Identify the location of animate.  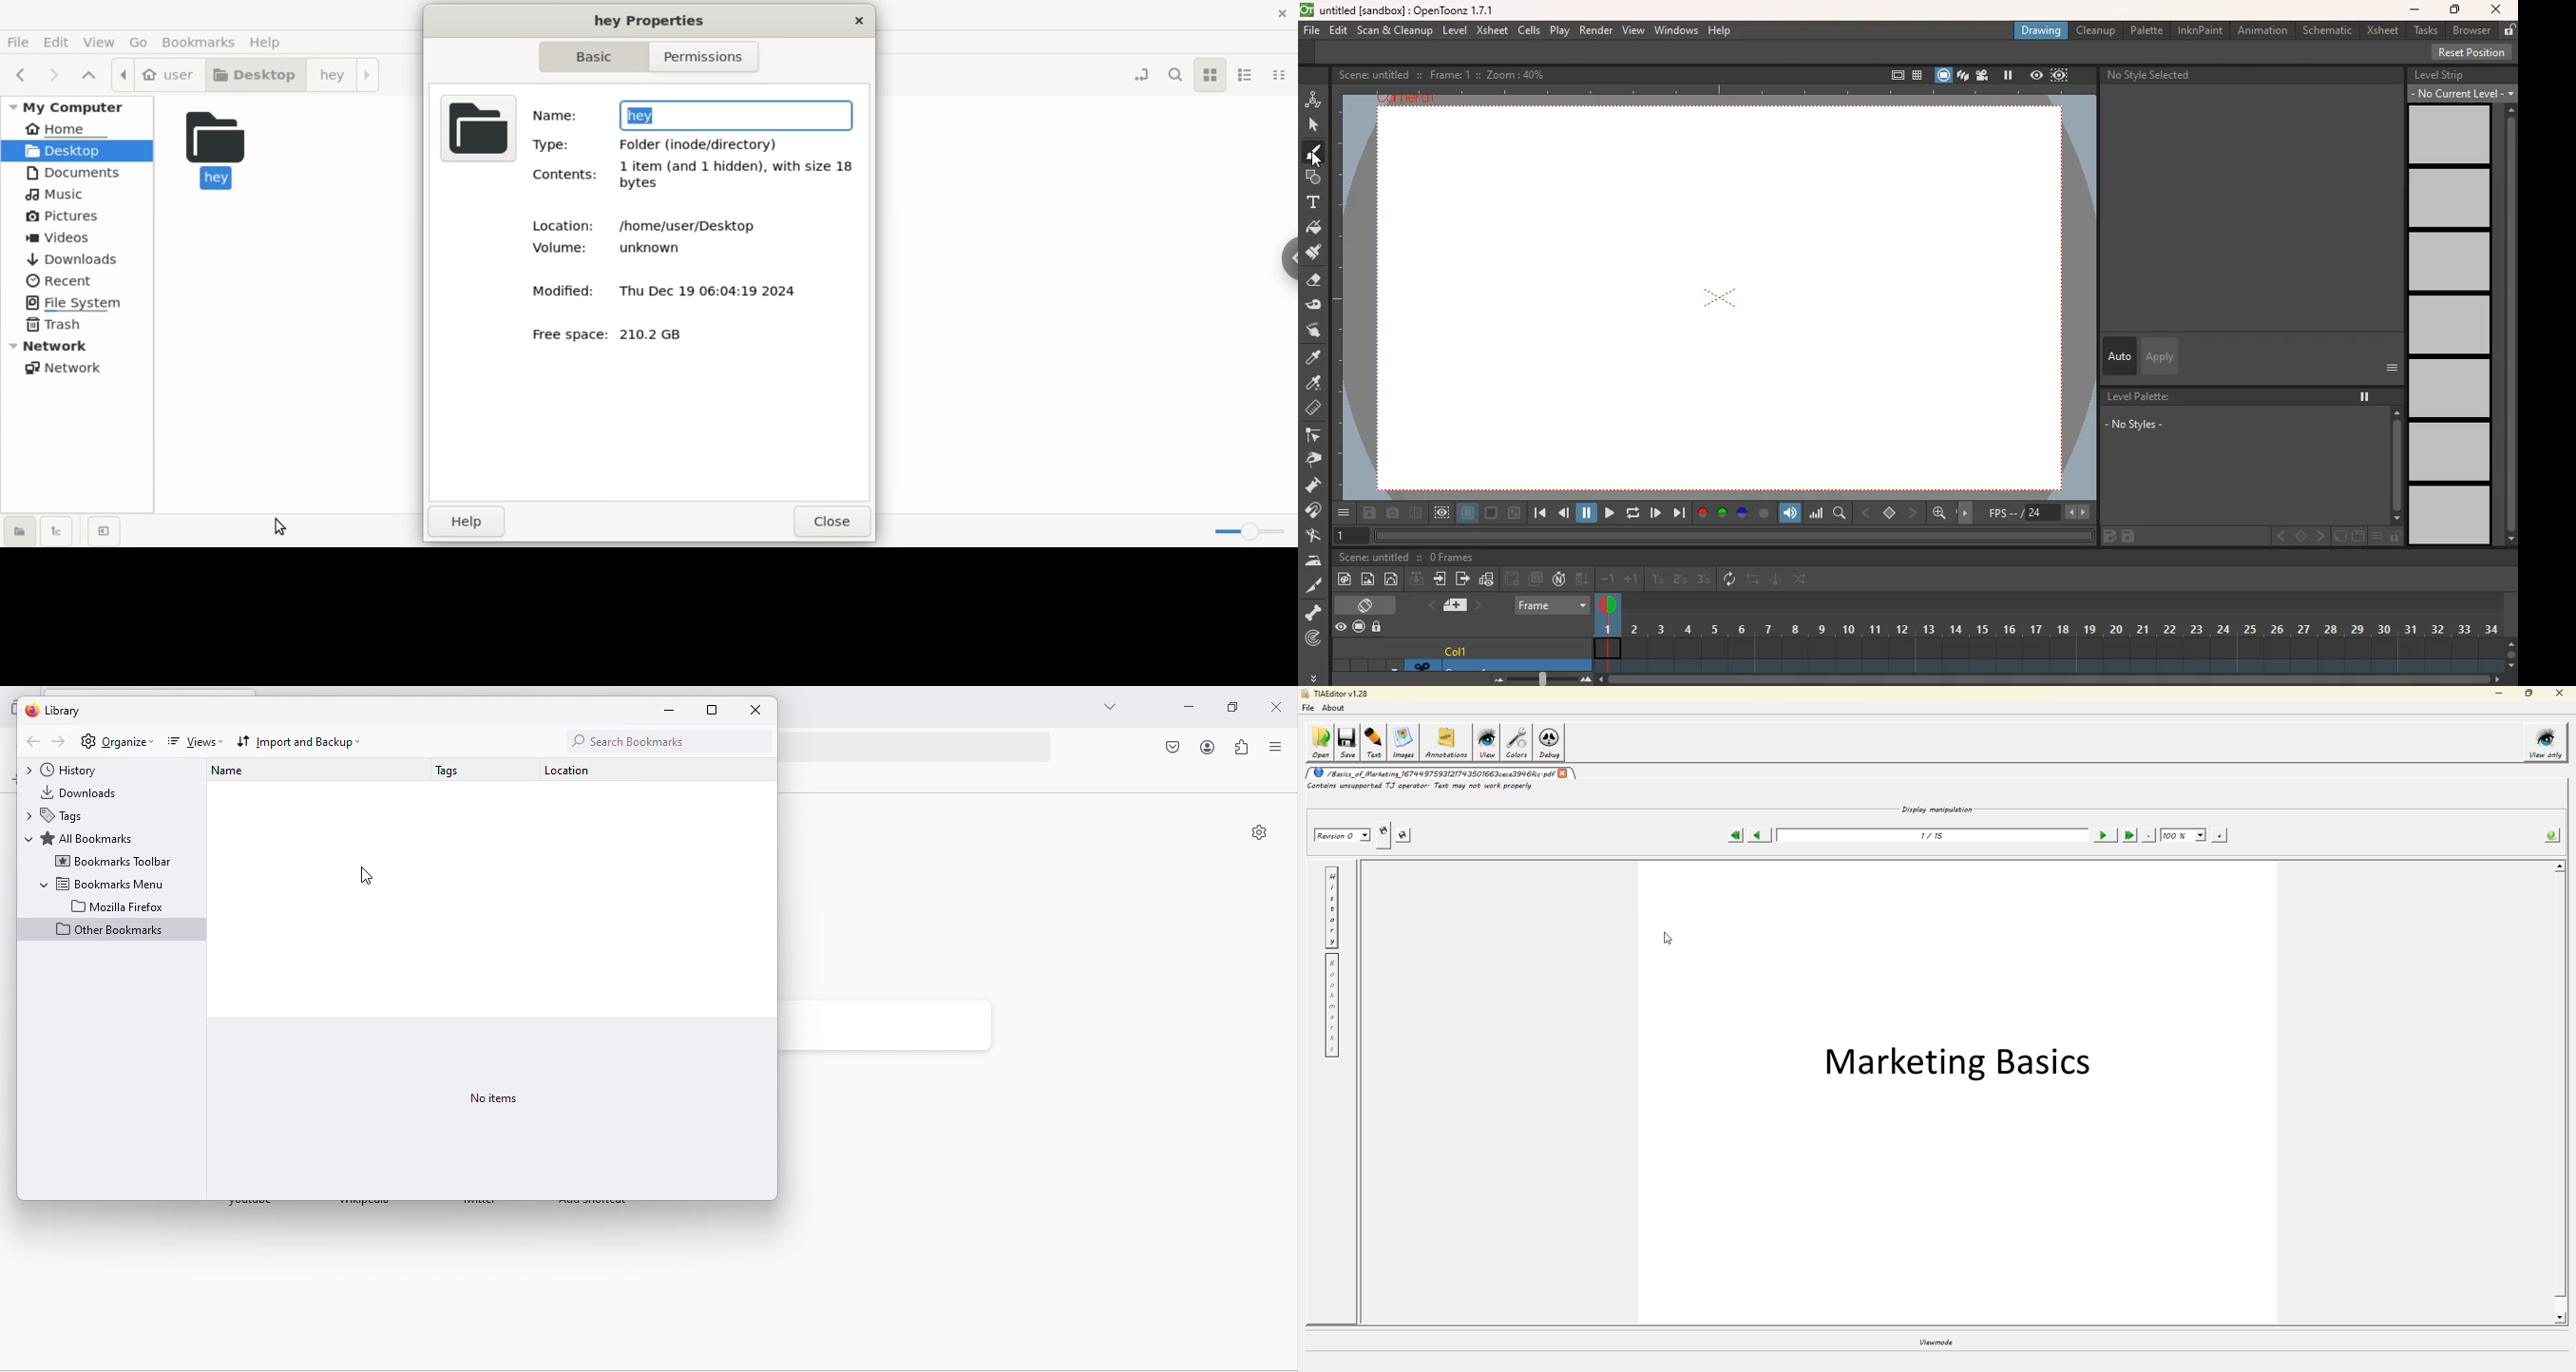
(1776, 581).